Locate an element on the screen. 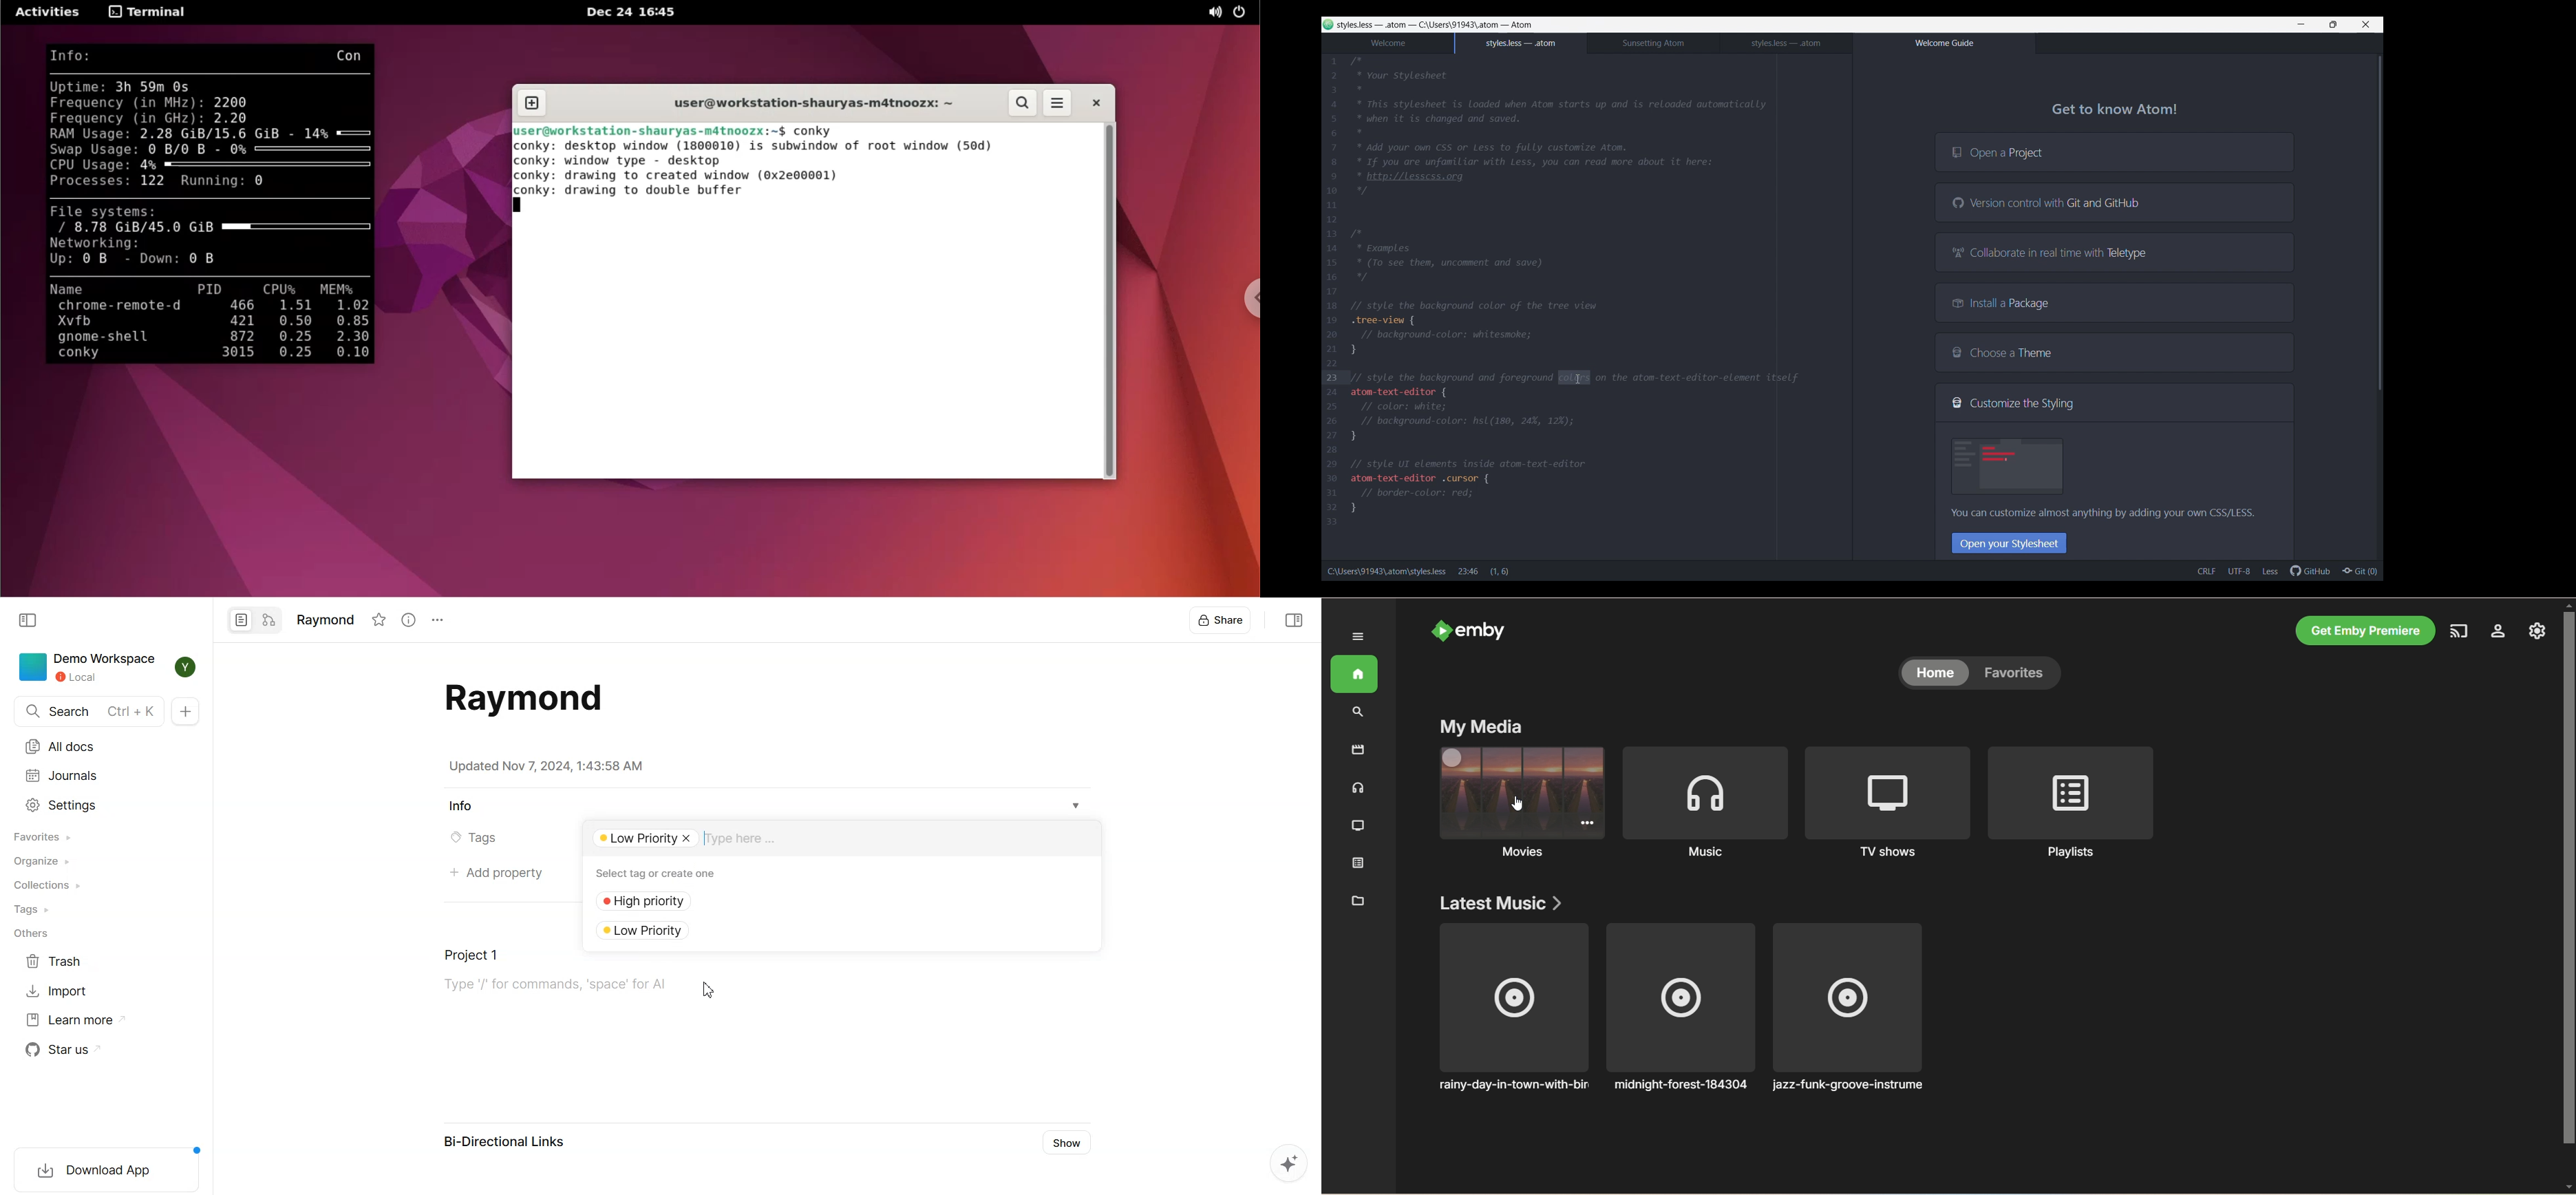 The height and width of the screenshot is (1204, 2576). Get to know Atom! is located at coordinates (2115, 111).